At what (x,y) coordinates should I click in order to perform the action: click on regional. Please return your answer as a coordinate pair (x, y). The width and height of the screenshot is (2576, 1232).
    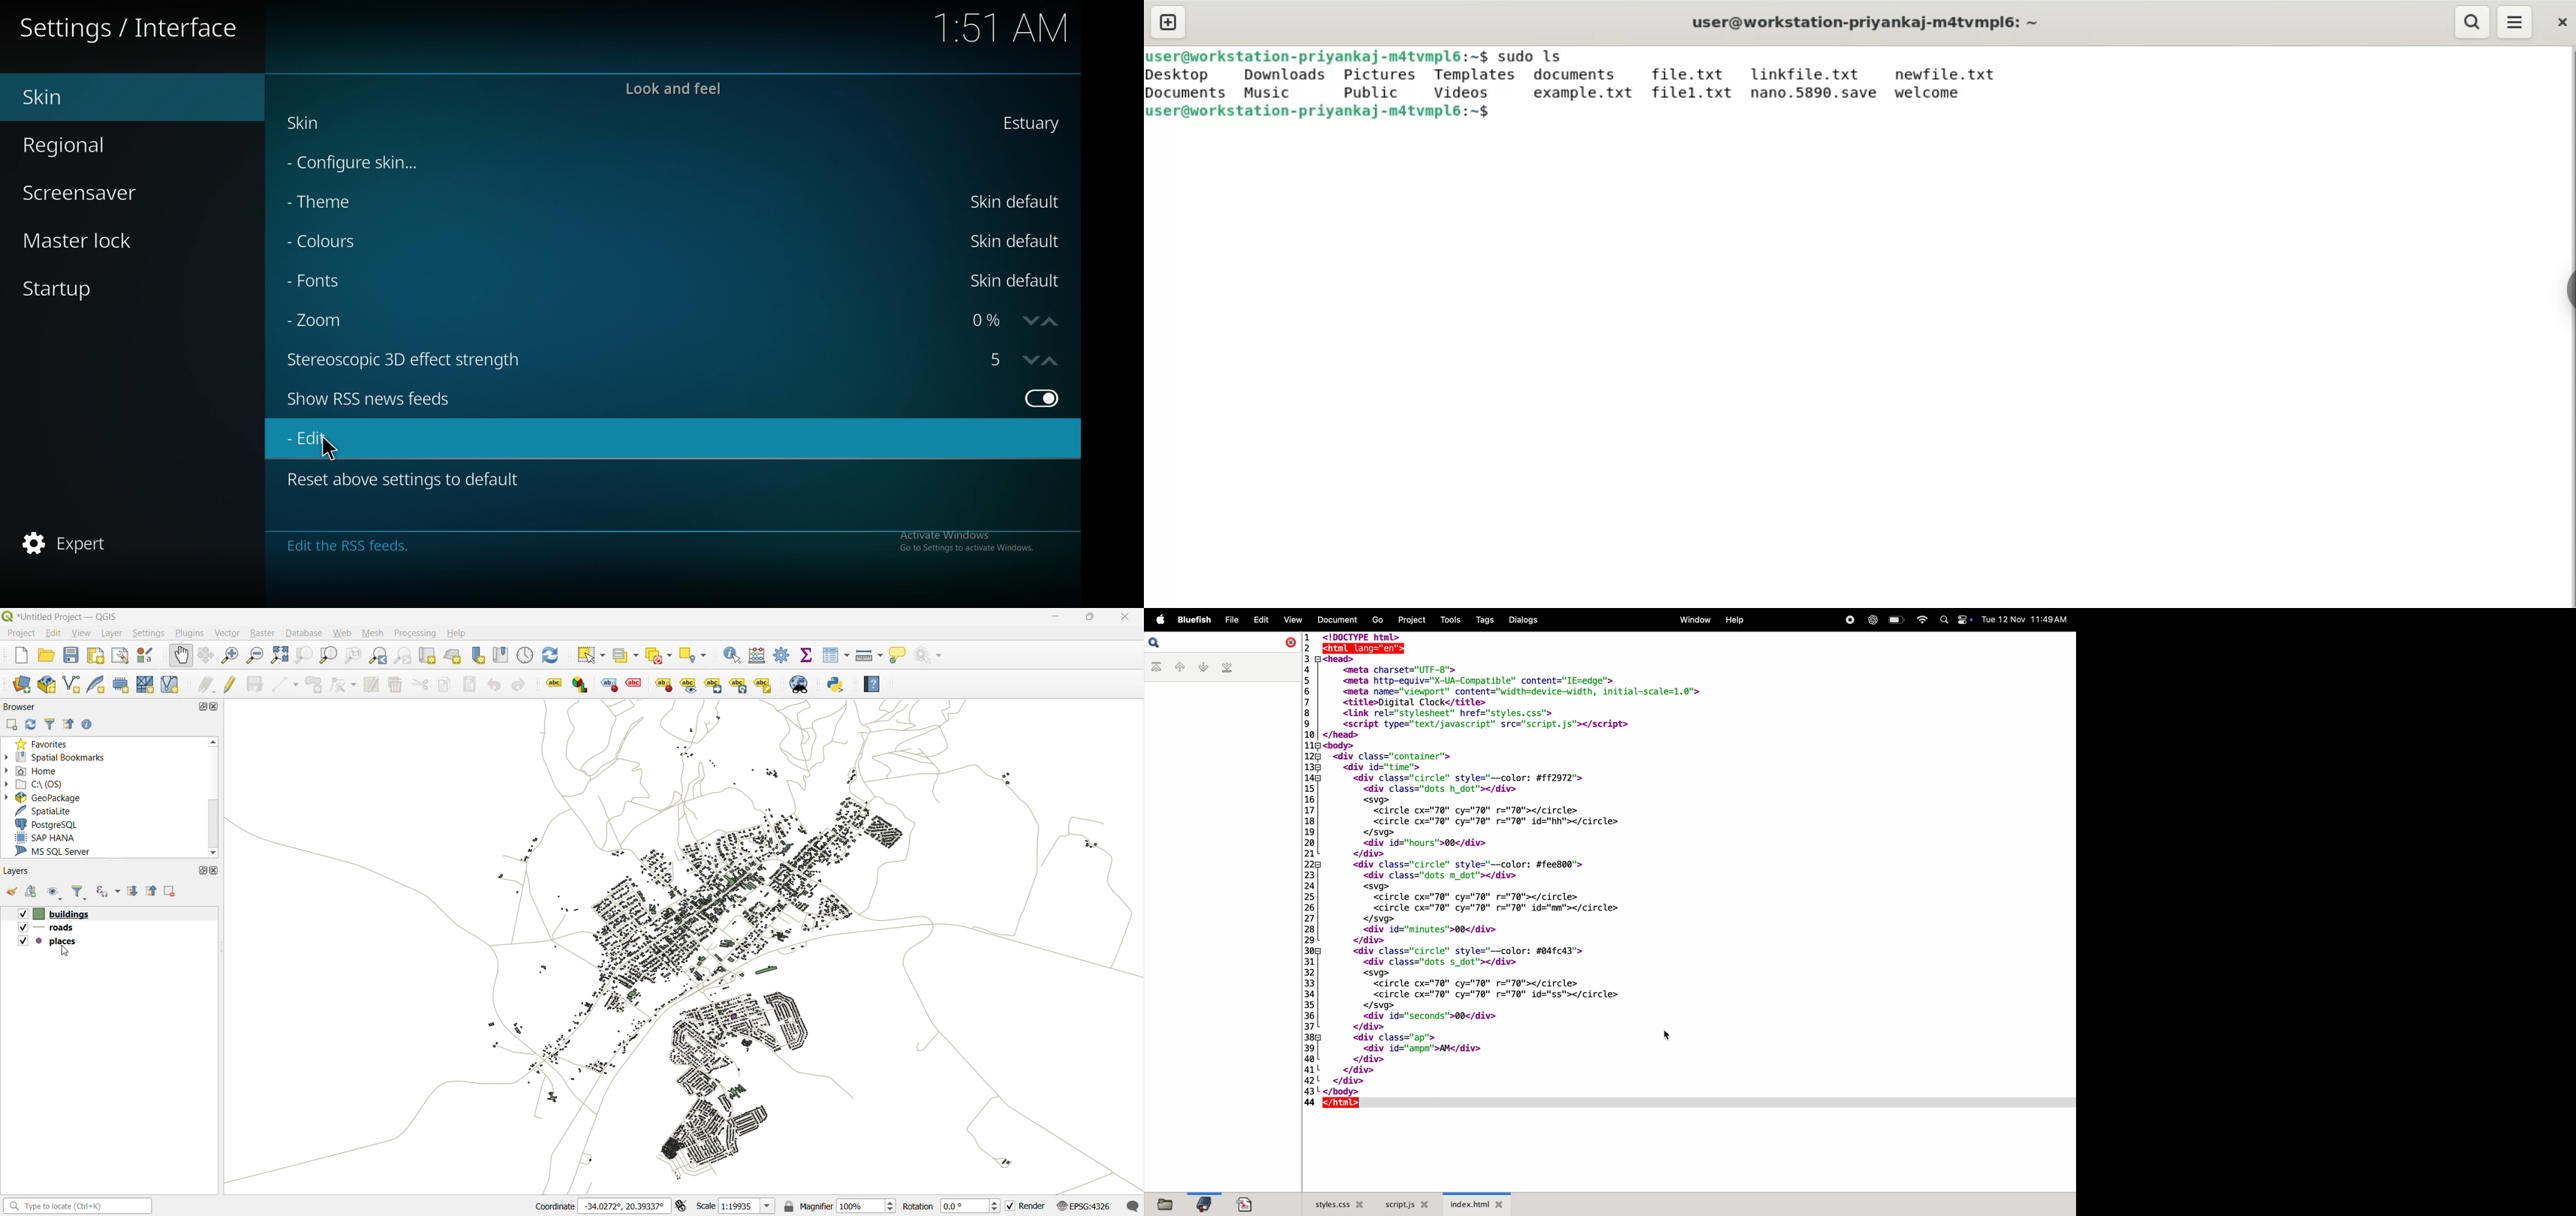
    Looking at the image, I should click on (85, 143).